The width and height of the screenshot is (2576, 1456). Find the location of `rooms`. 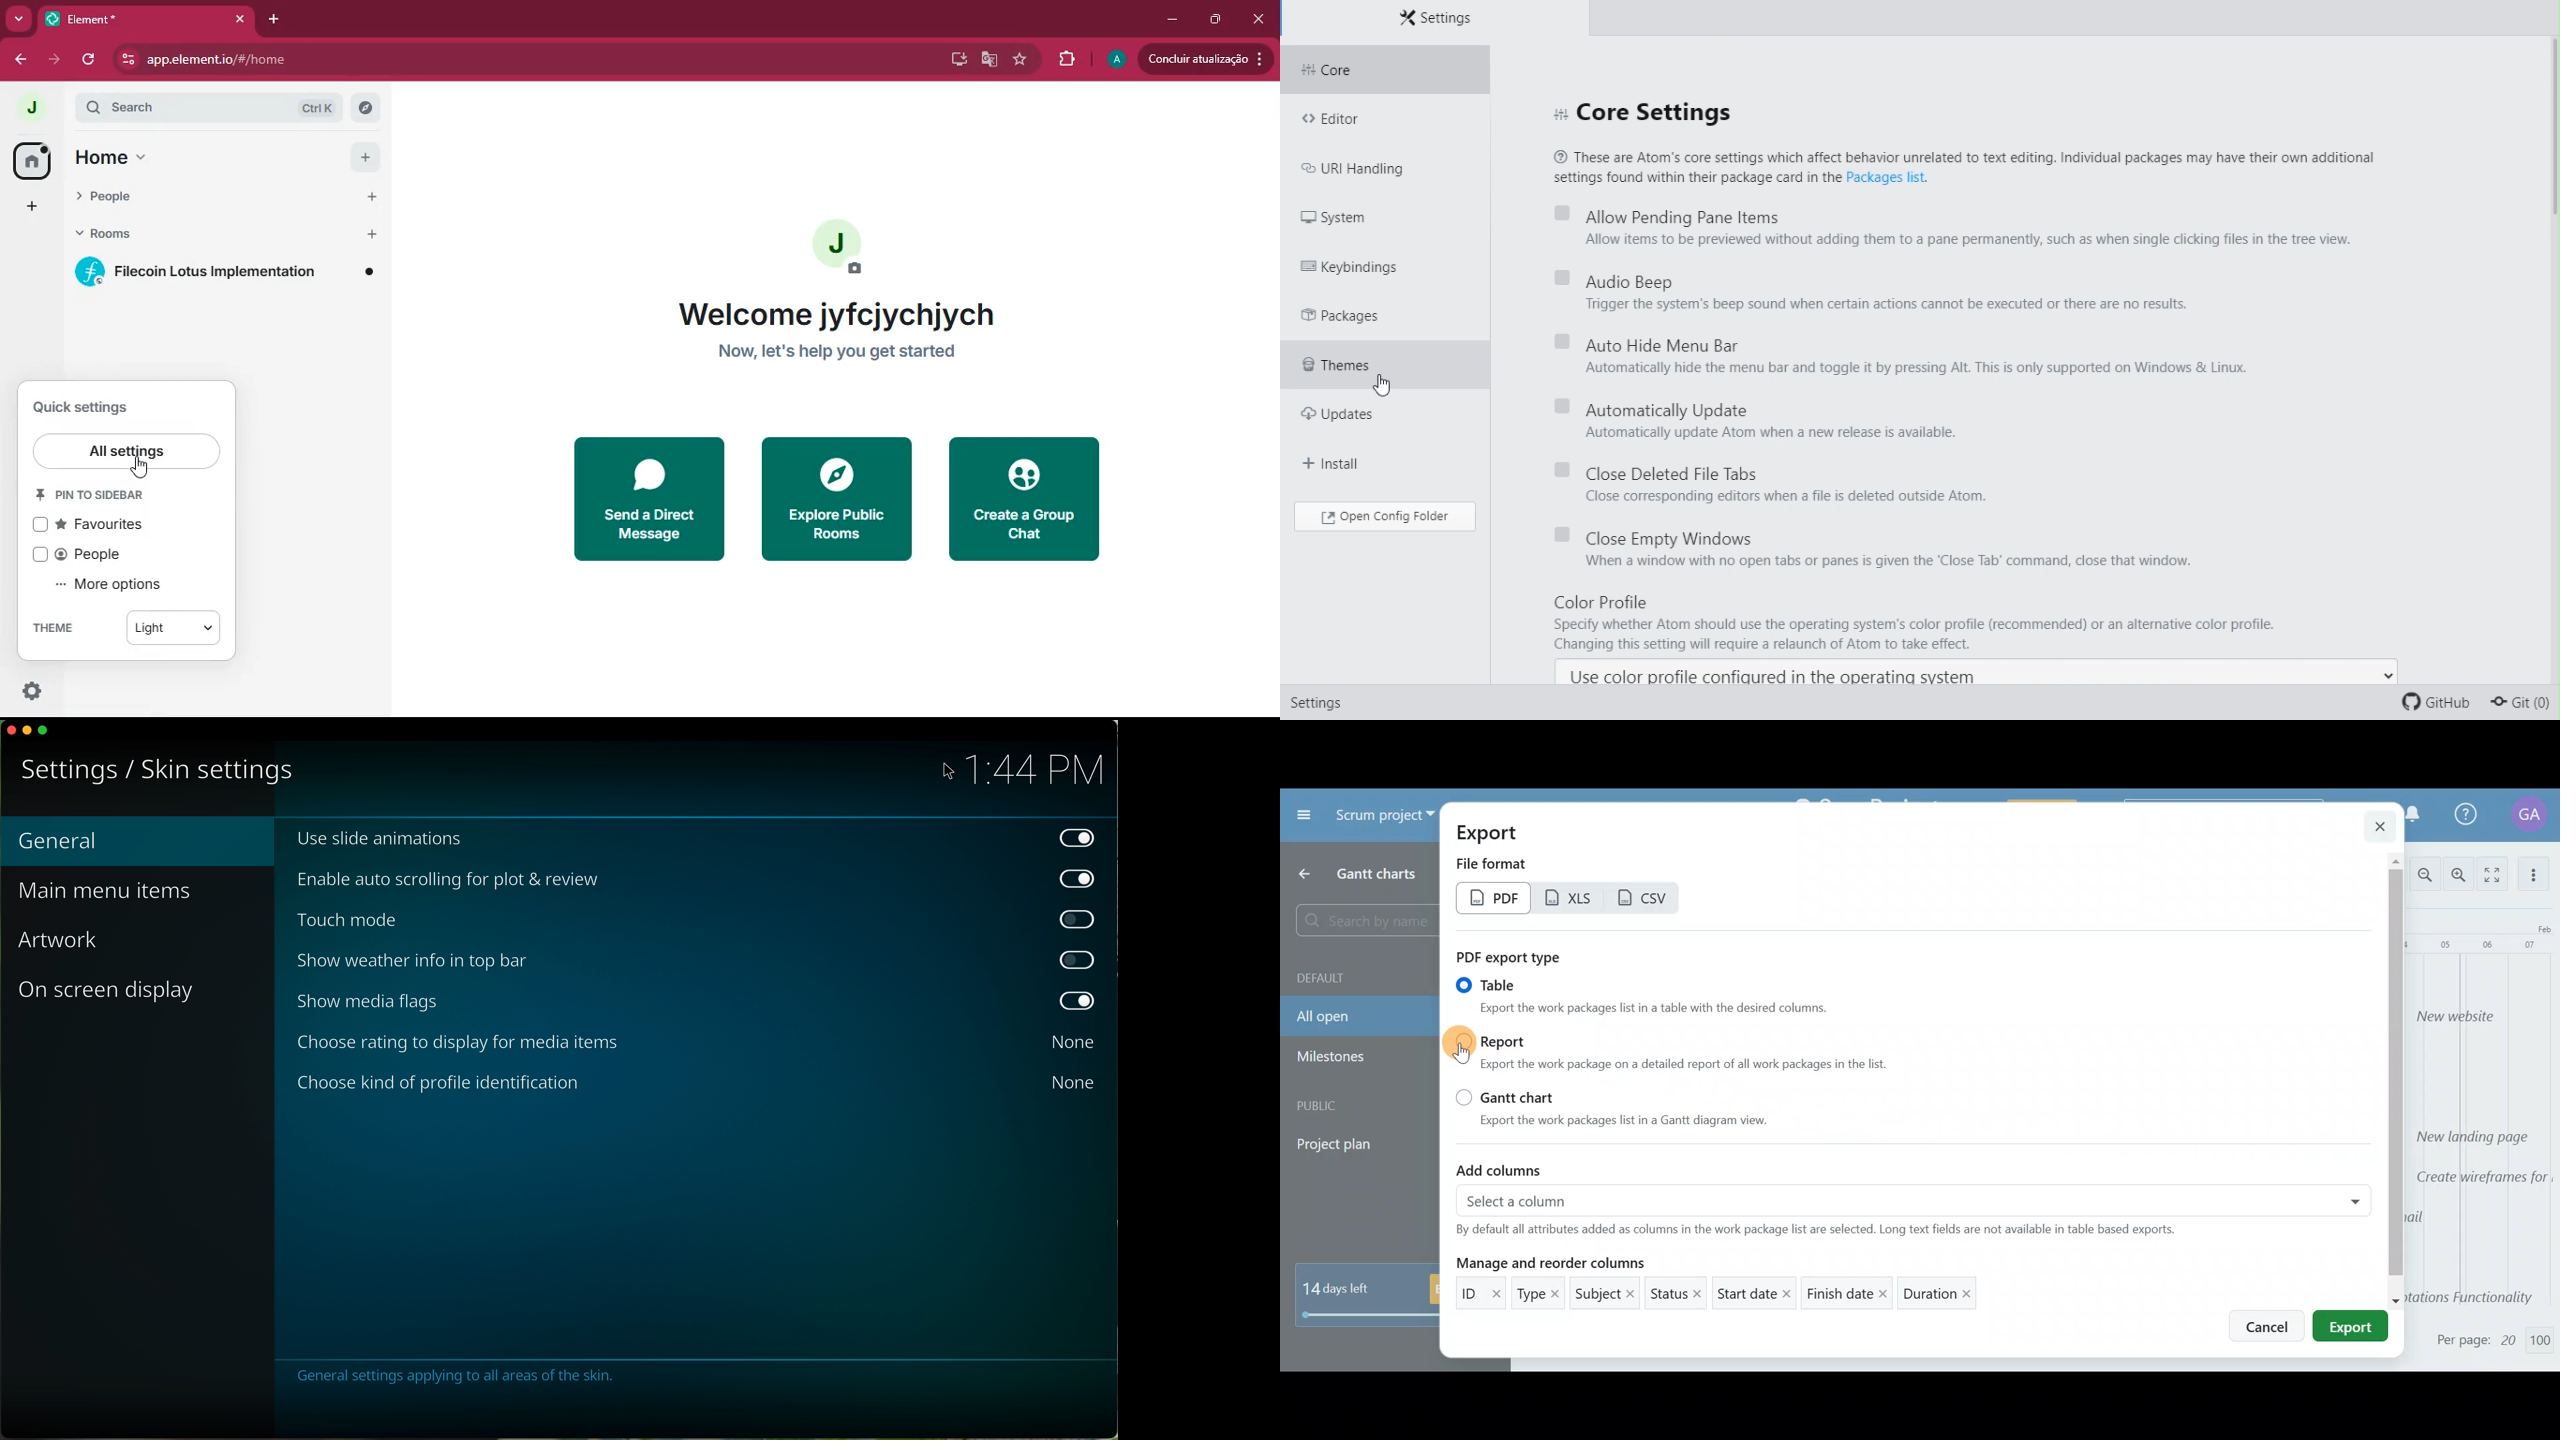

rooms is located at coordinates (127, 233).